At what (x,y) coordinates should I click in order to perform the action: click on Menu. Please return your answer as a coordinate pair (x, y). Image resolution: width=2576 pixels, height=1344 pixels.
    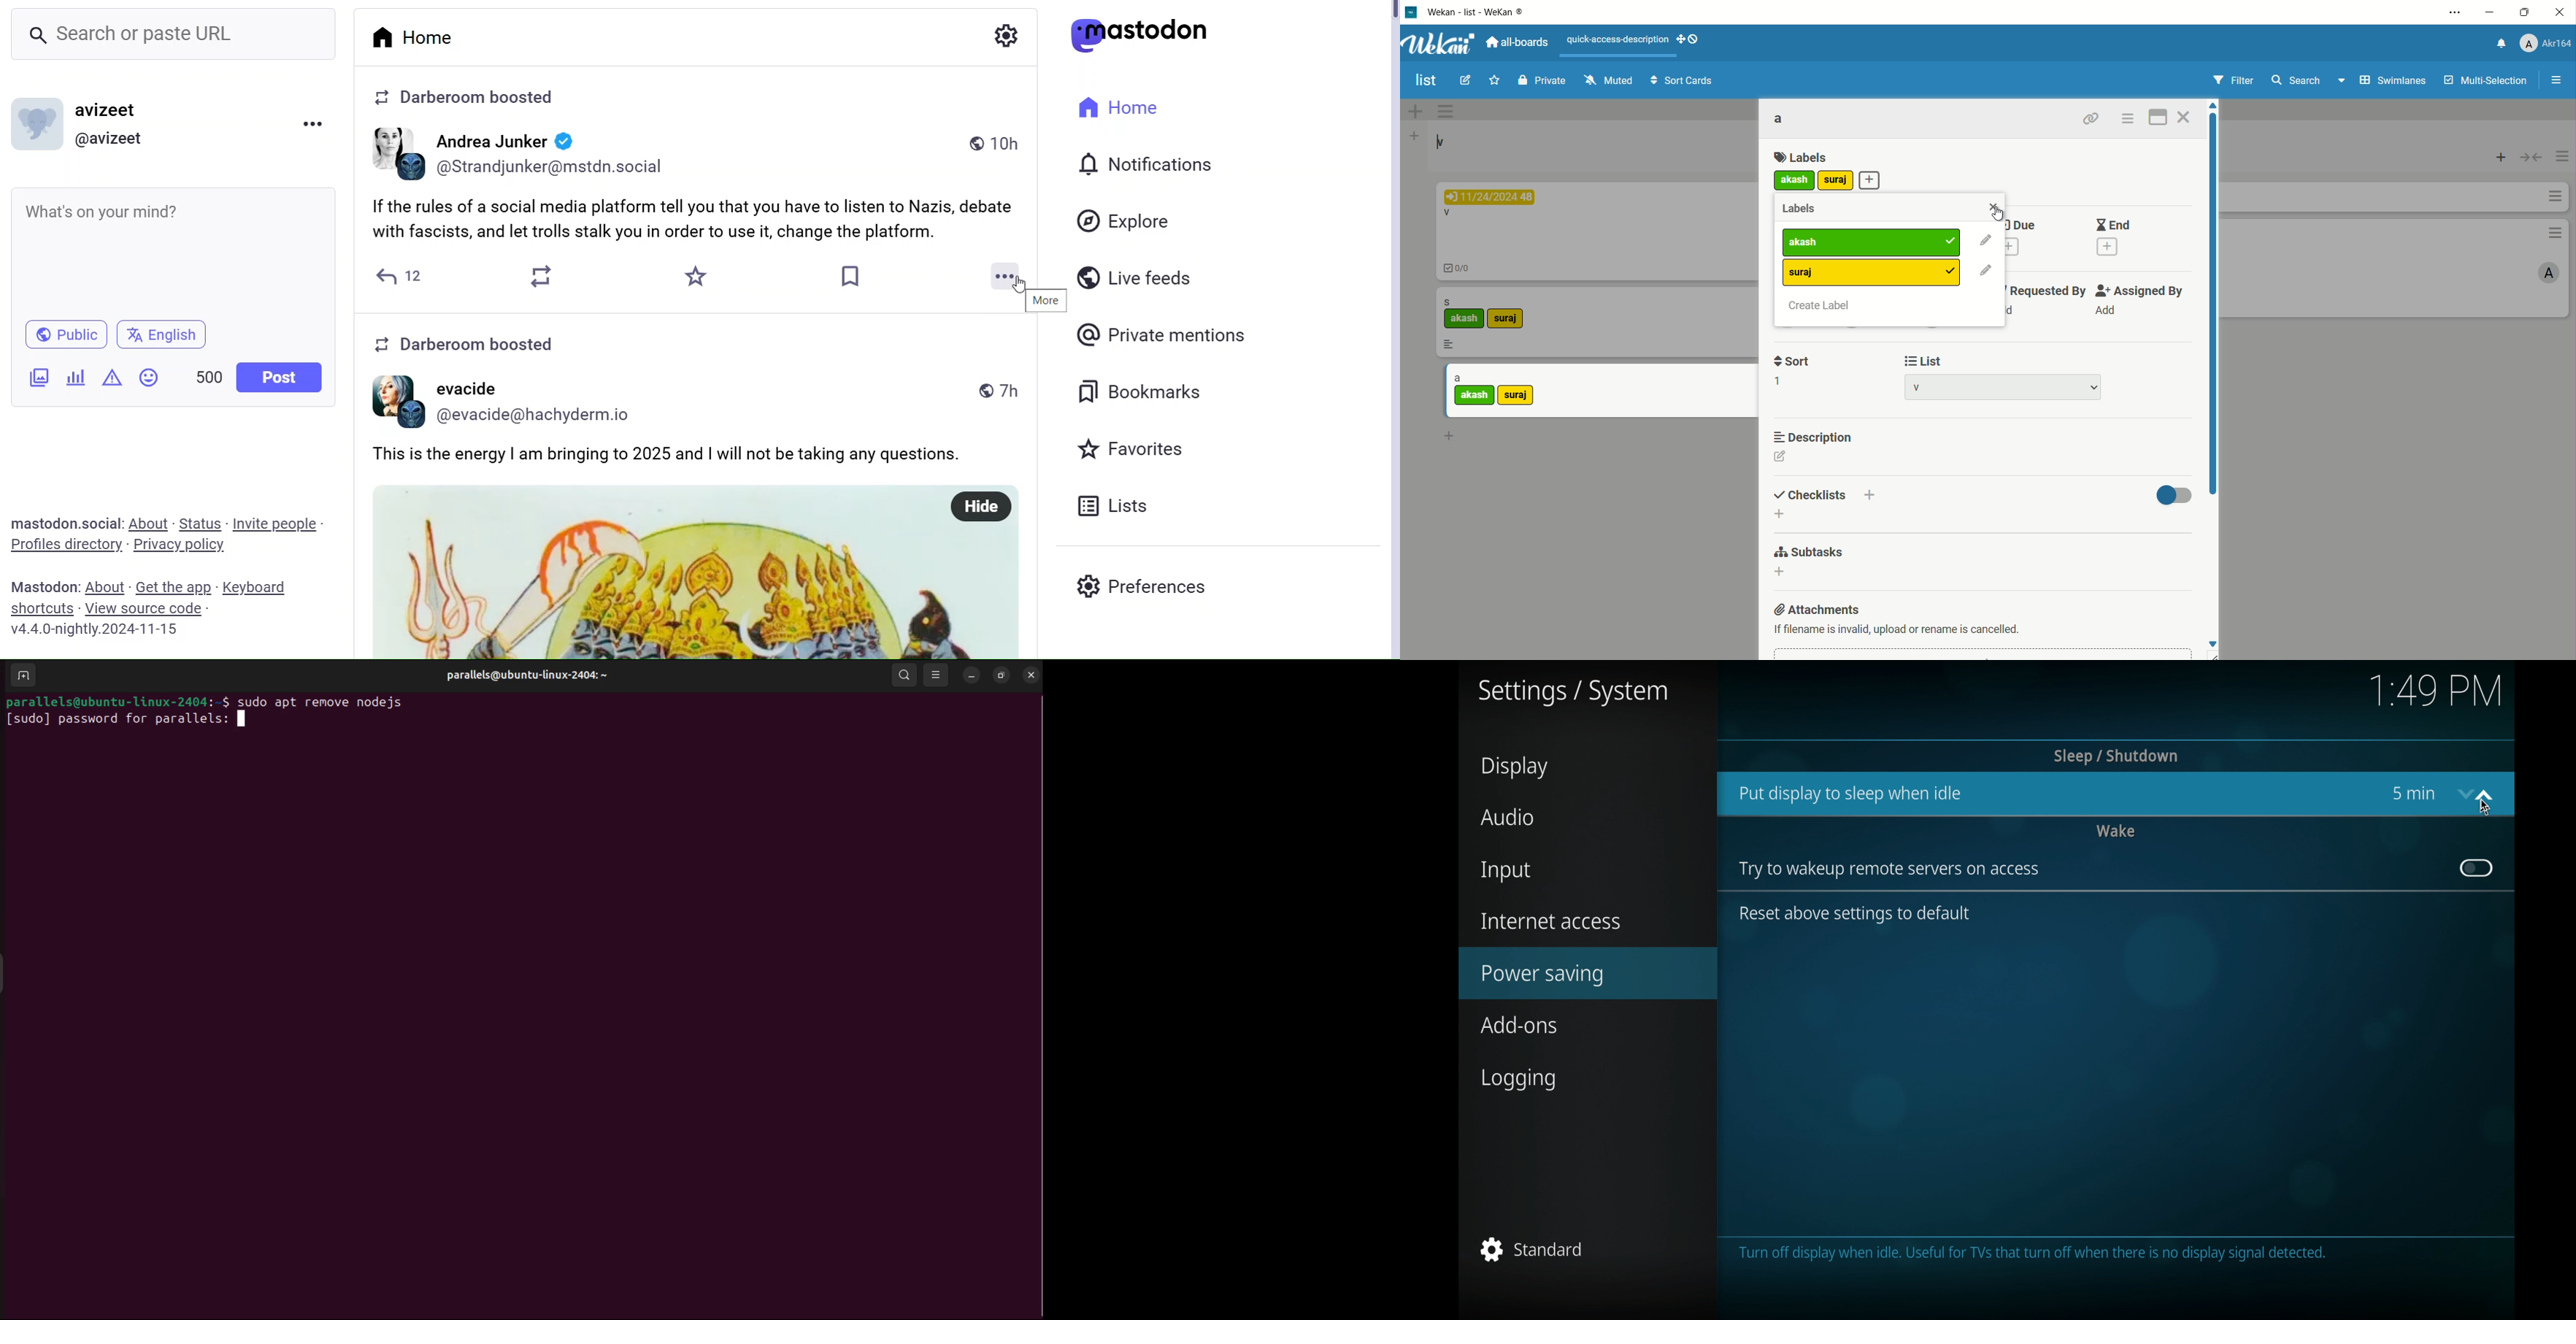
    Looking at the image, I should click on (312, 123).